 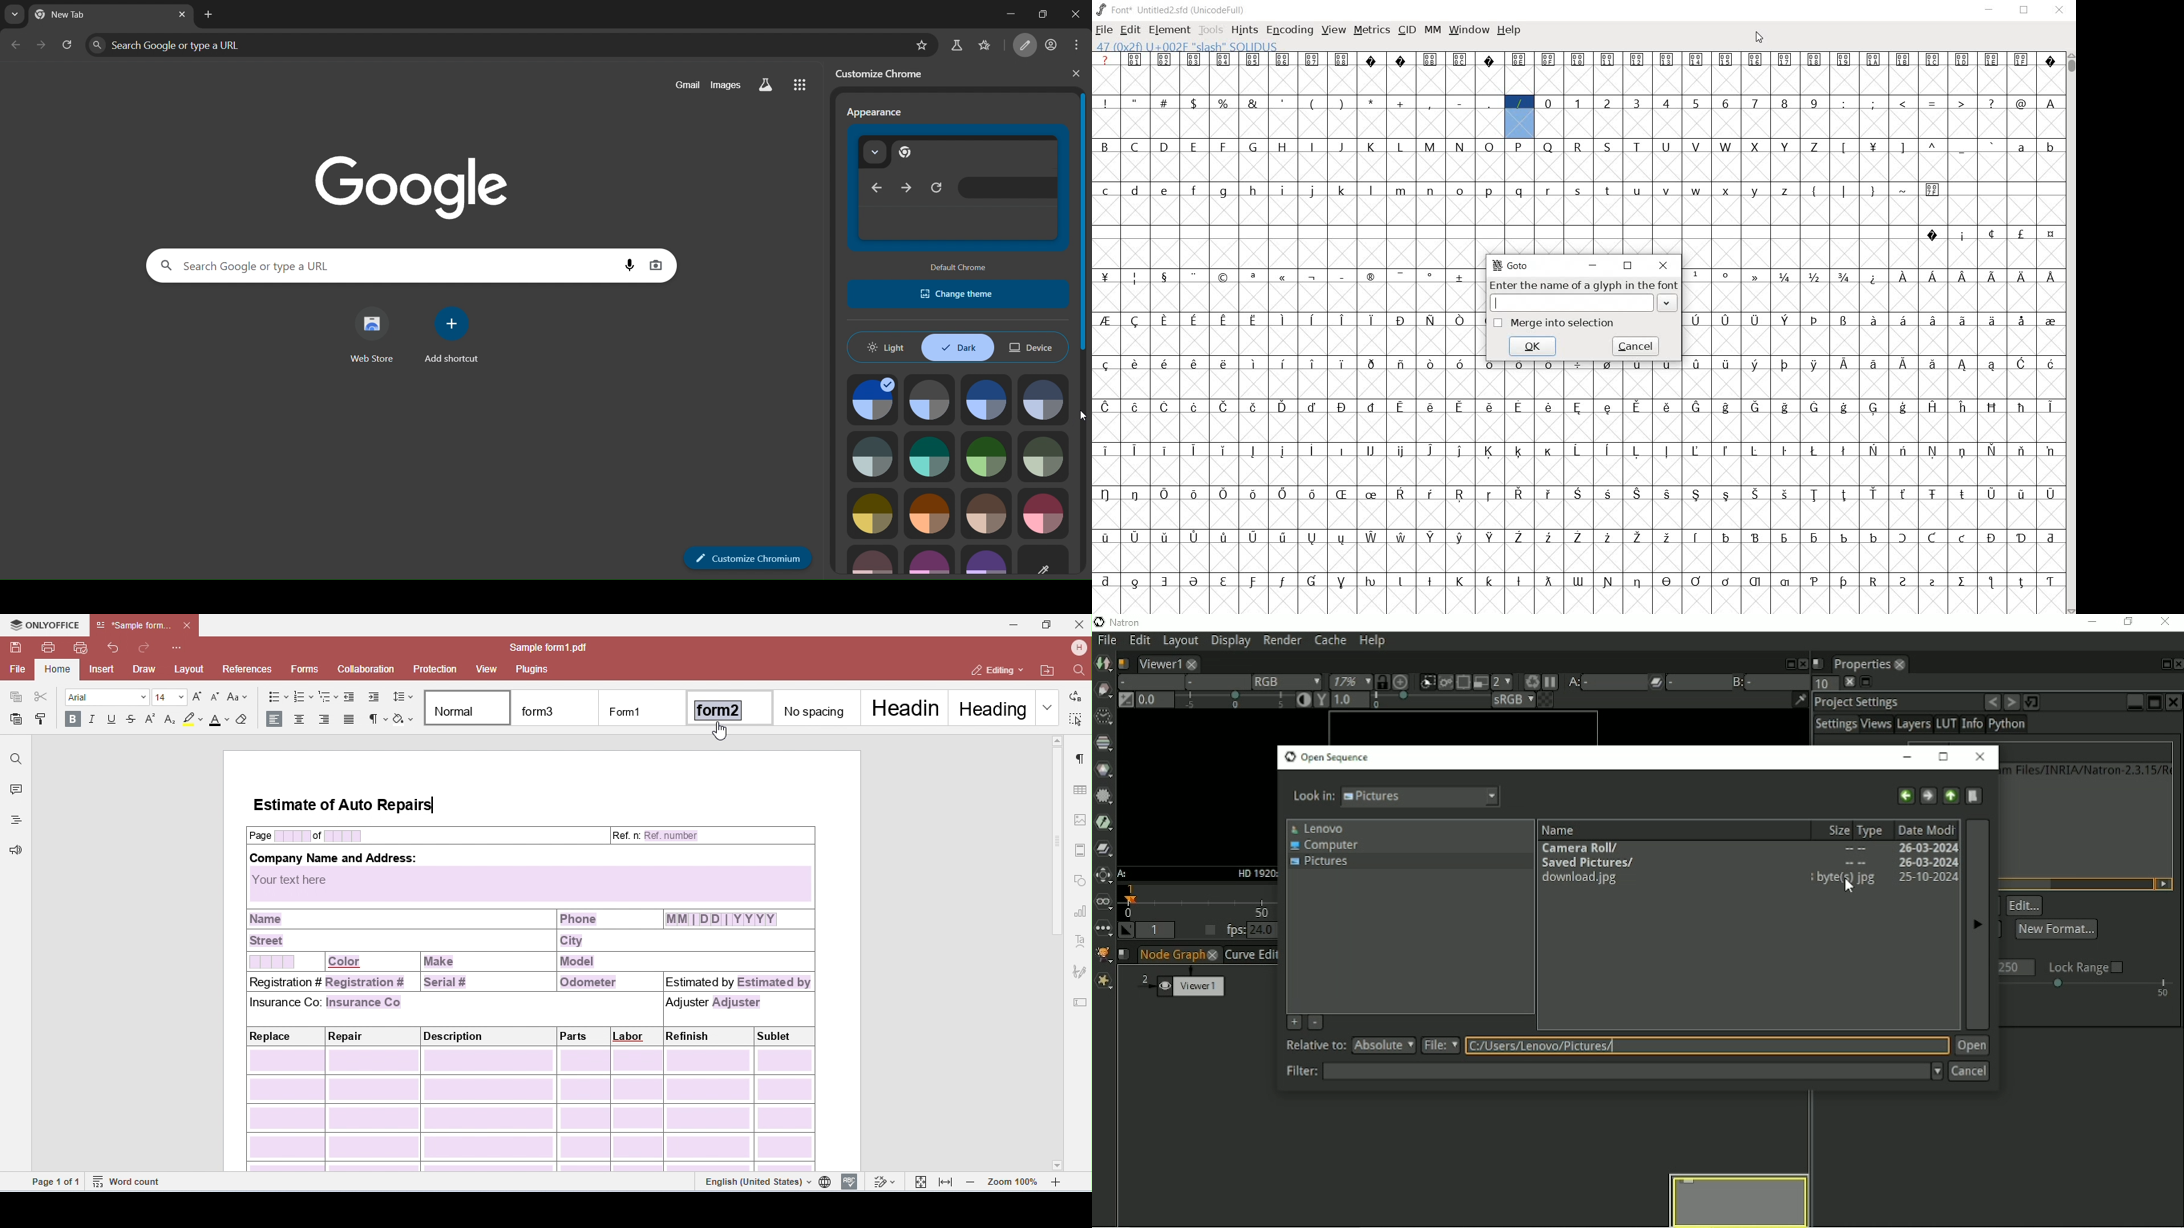 I want to click on appearance, so click(x=958, y=188).